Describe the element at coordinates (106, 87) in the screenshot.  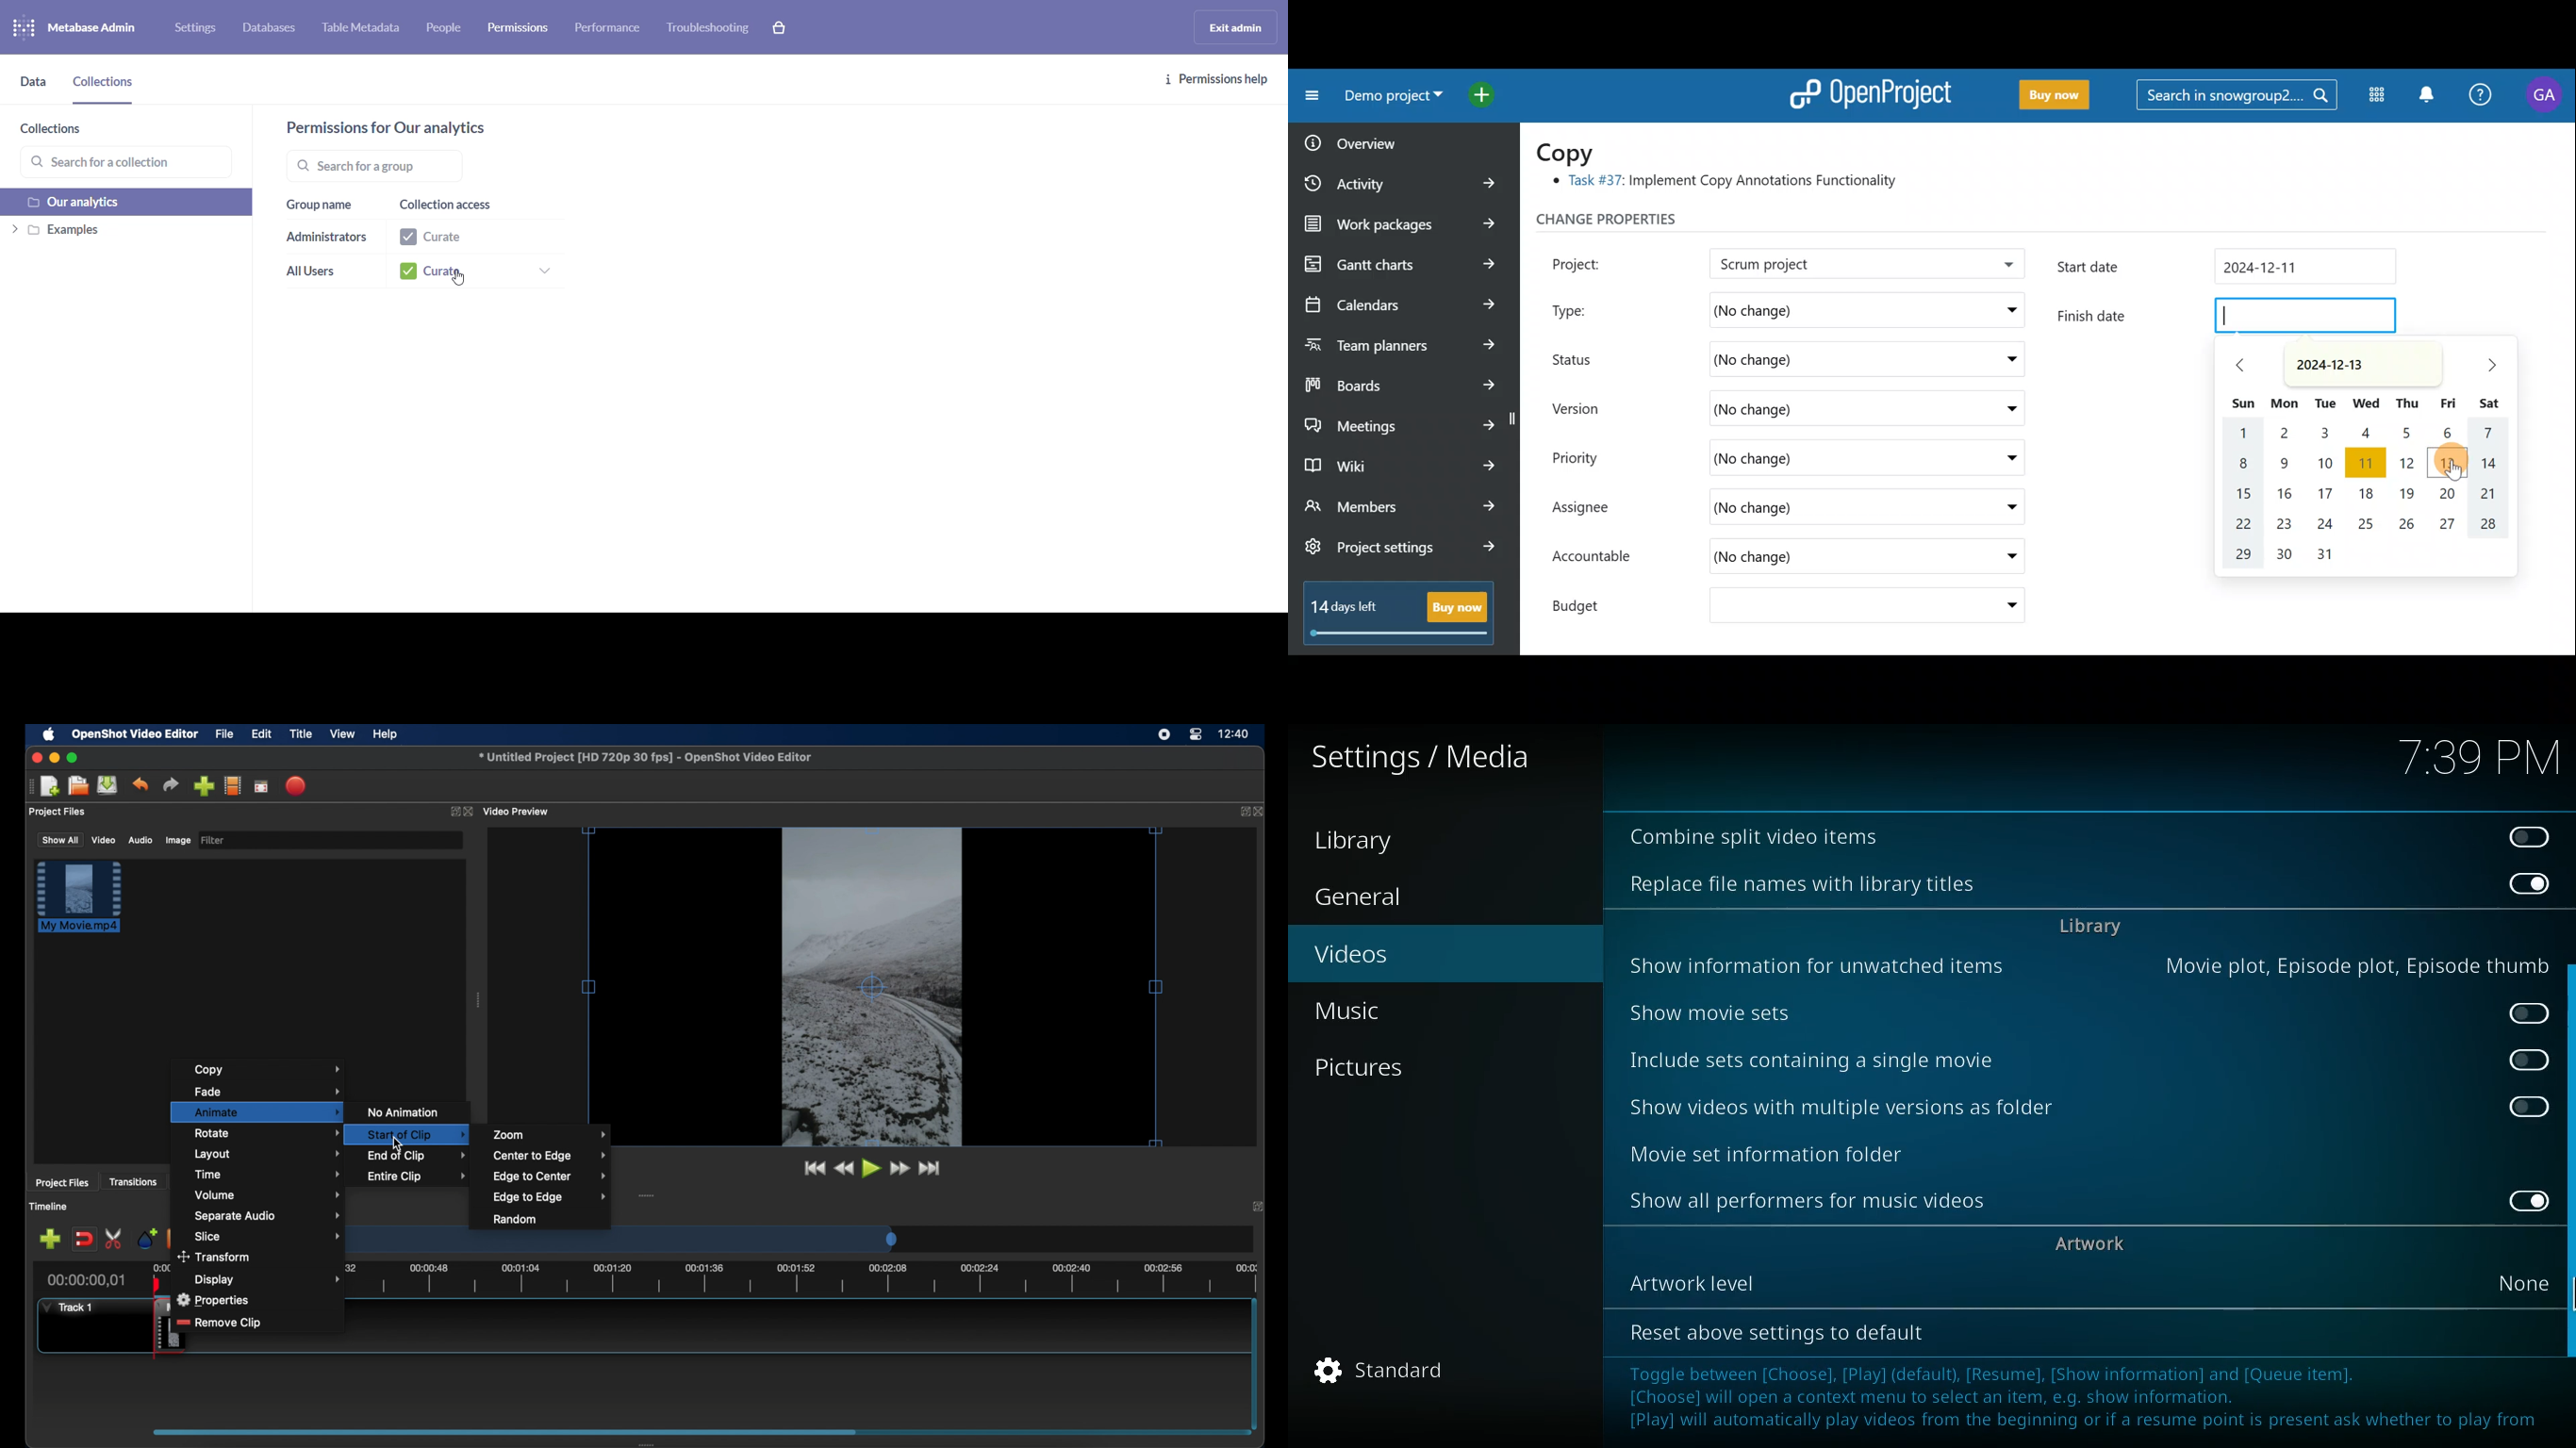
I see `colletions` at that location.